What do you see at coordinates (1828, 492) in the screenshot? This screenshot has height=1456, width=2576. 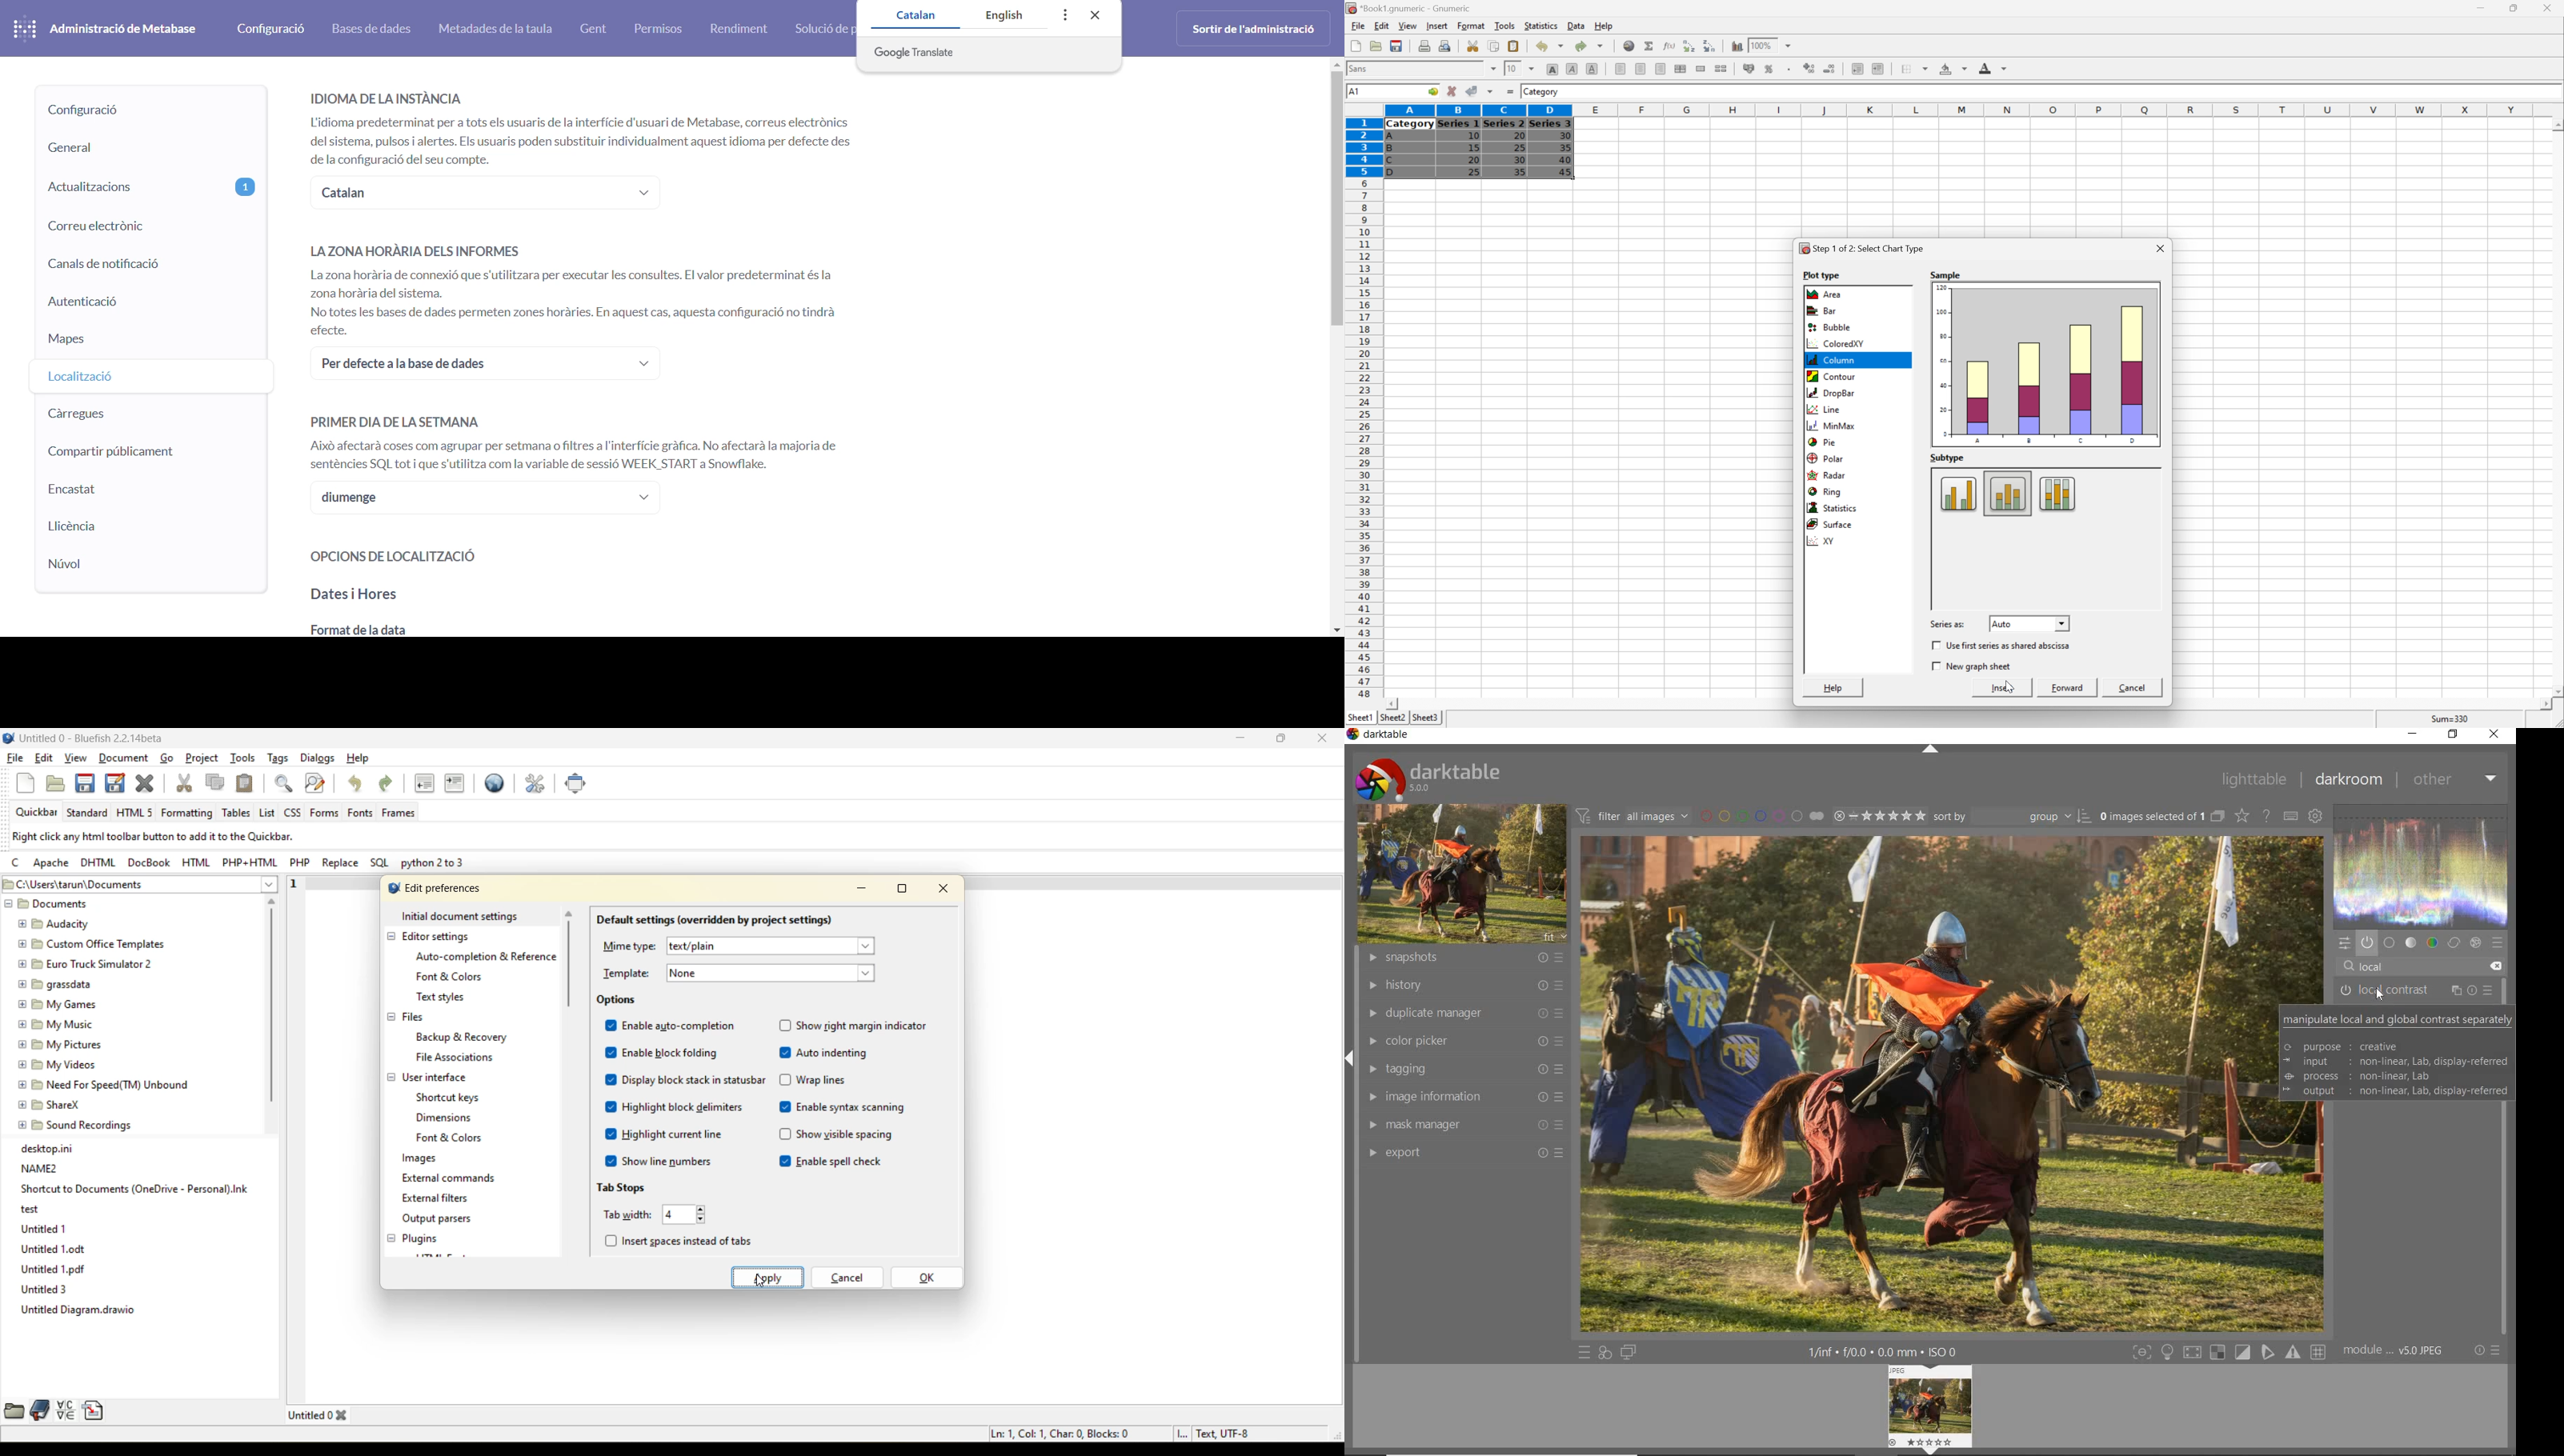 I see `Ring` at bounding box center [1828, 492].